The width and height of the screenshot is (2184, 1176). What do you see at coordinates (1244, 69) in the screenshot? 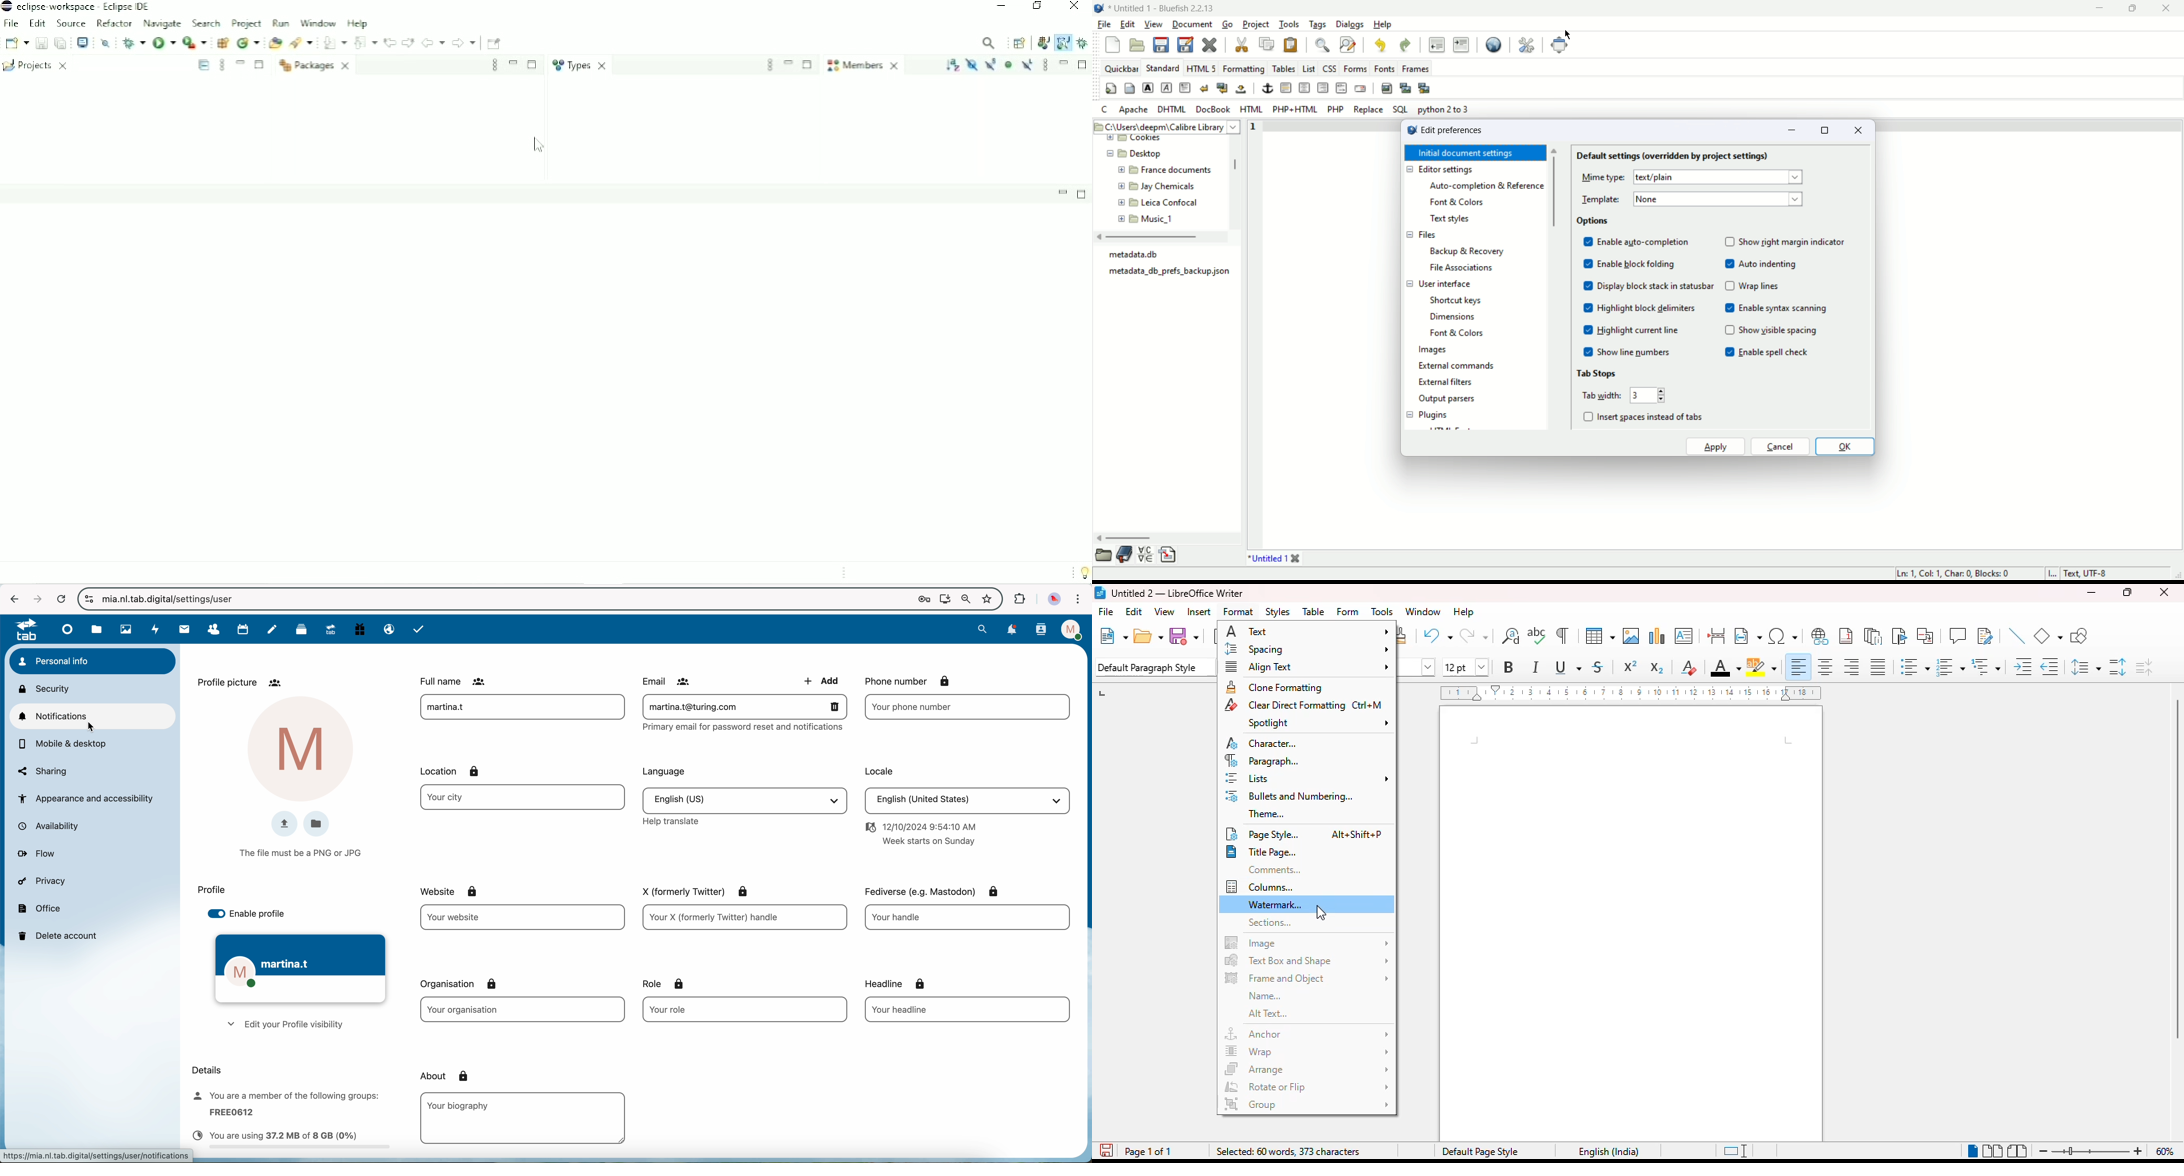
I see `Formatting` at bounding box center [1244, 69].